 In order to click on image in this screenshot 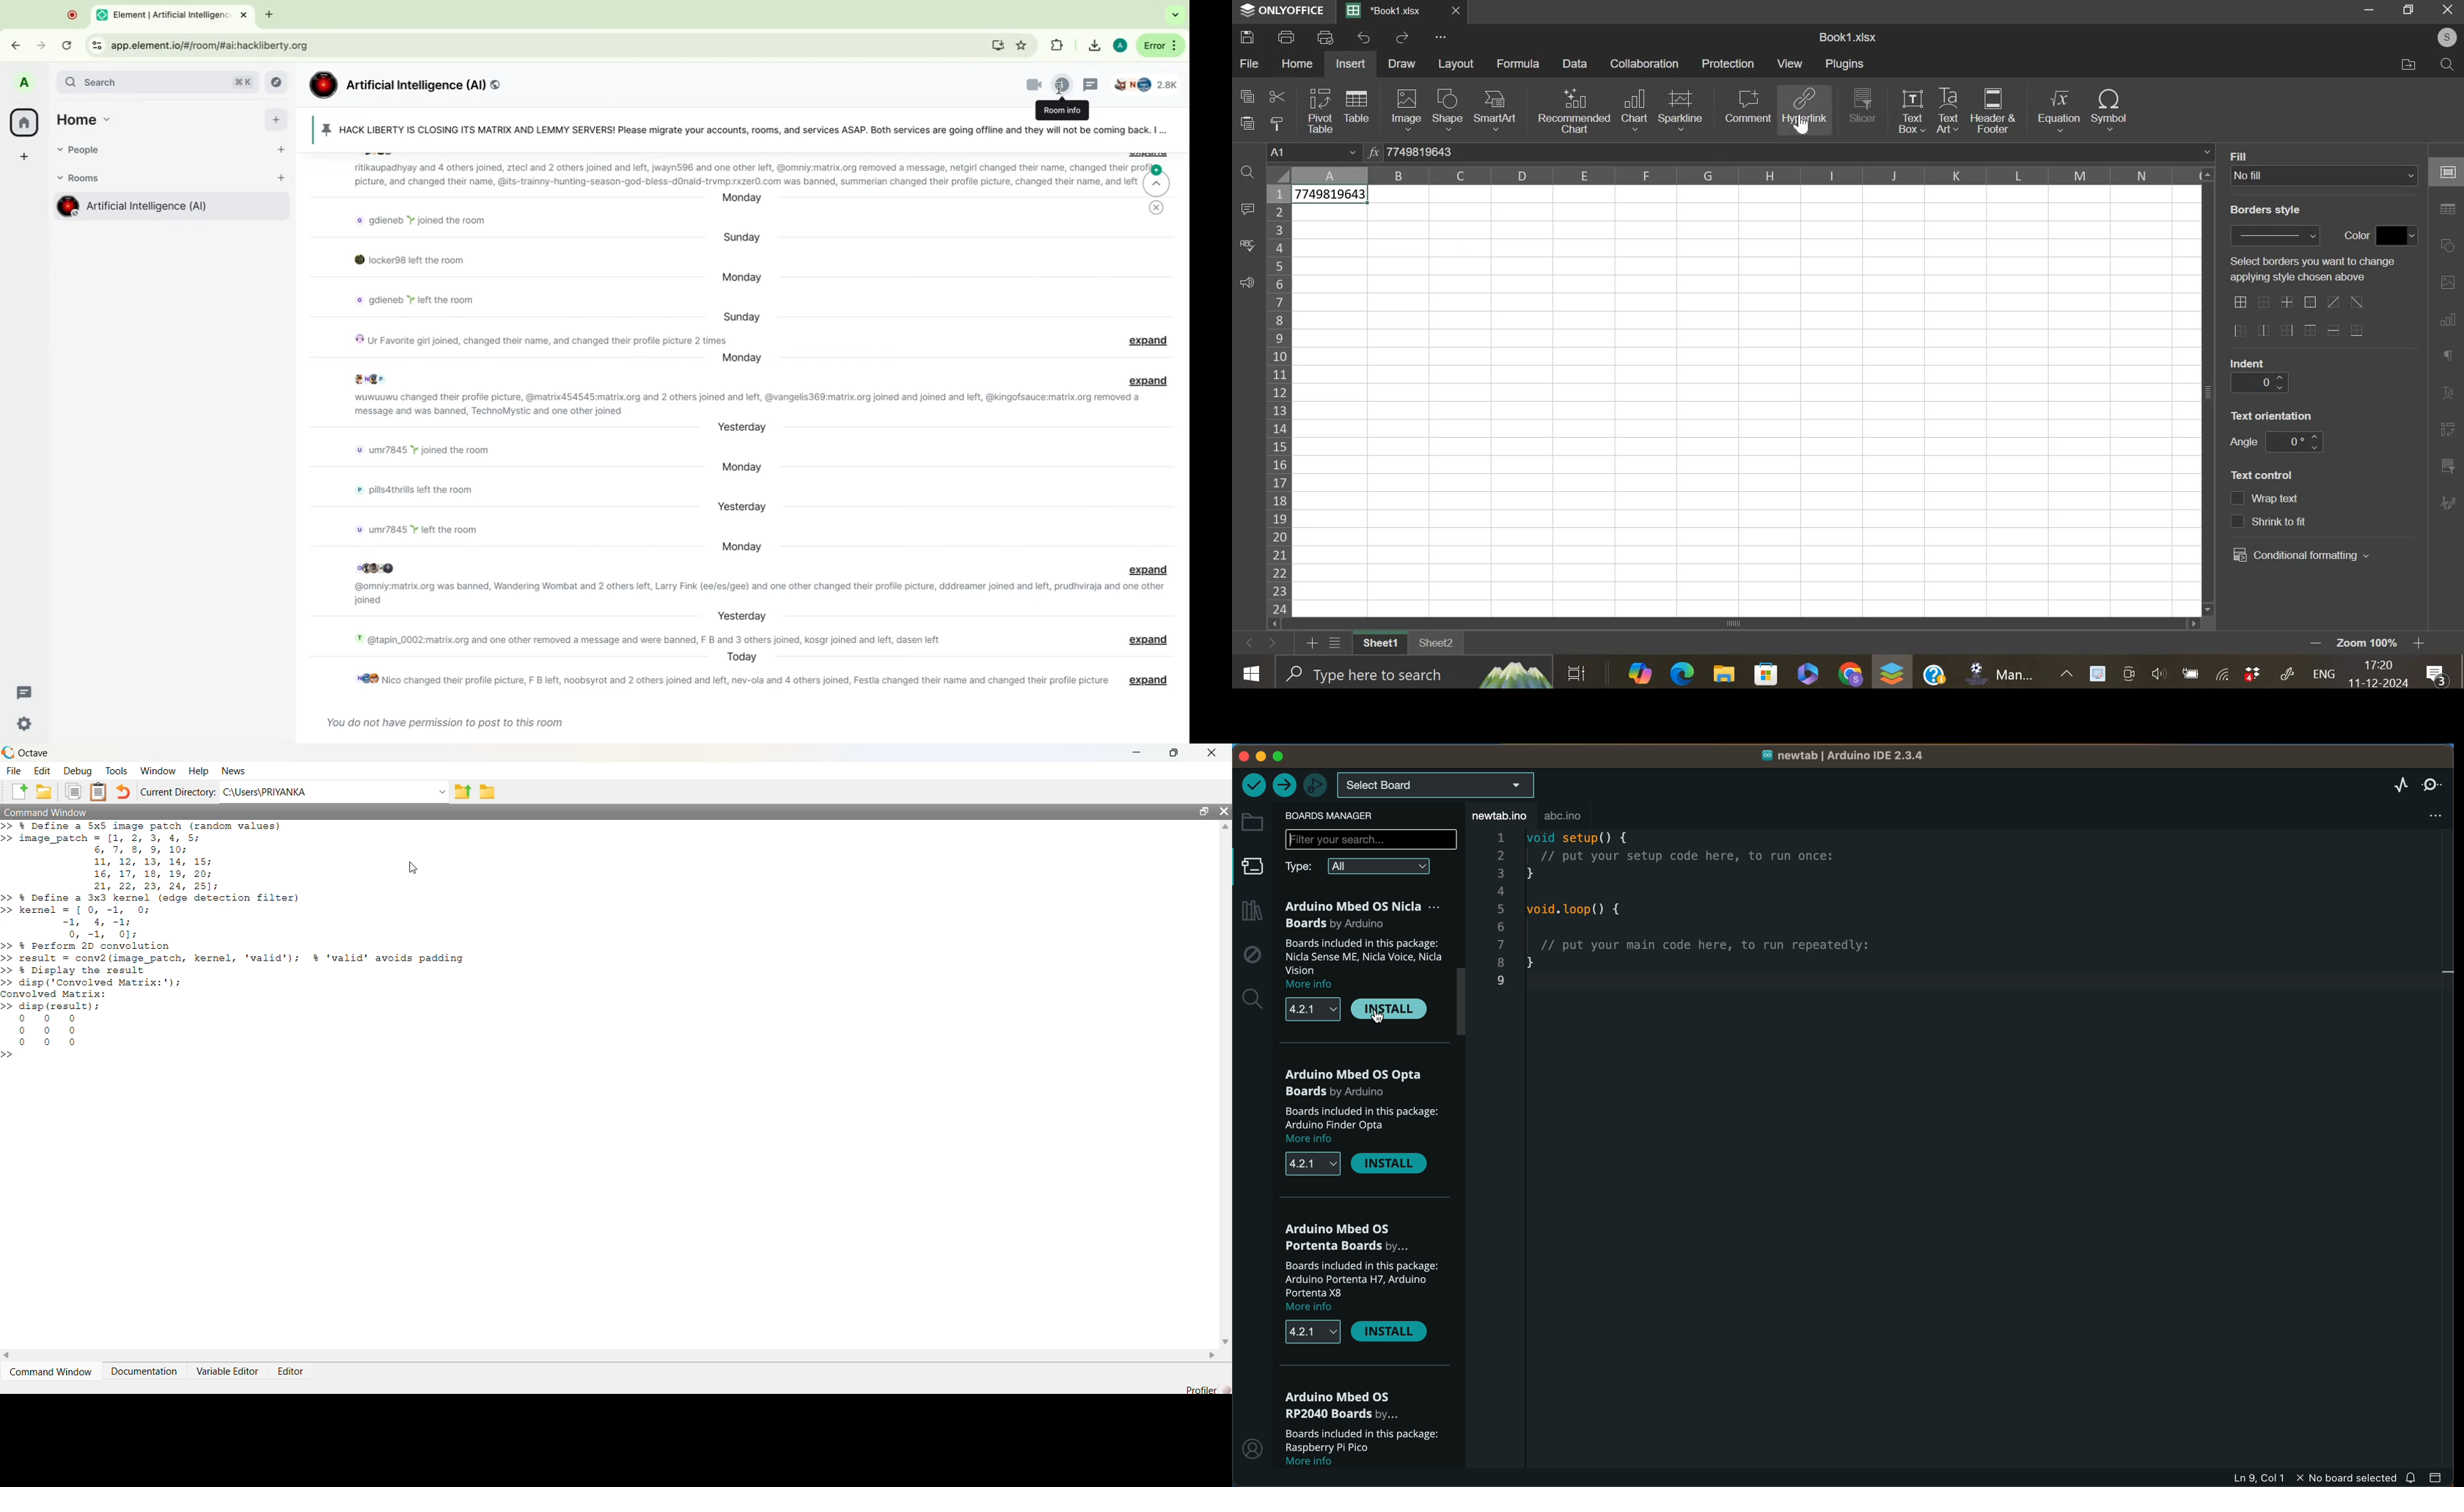, I will do `click(1407, 109)`.